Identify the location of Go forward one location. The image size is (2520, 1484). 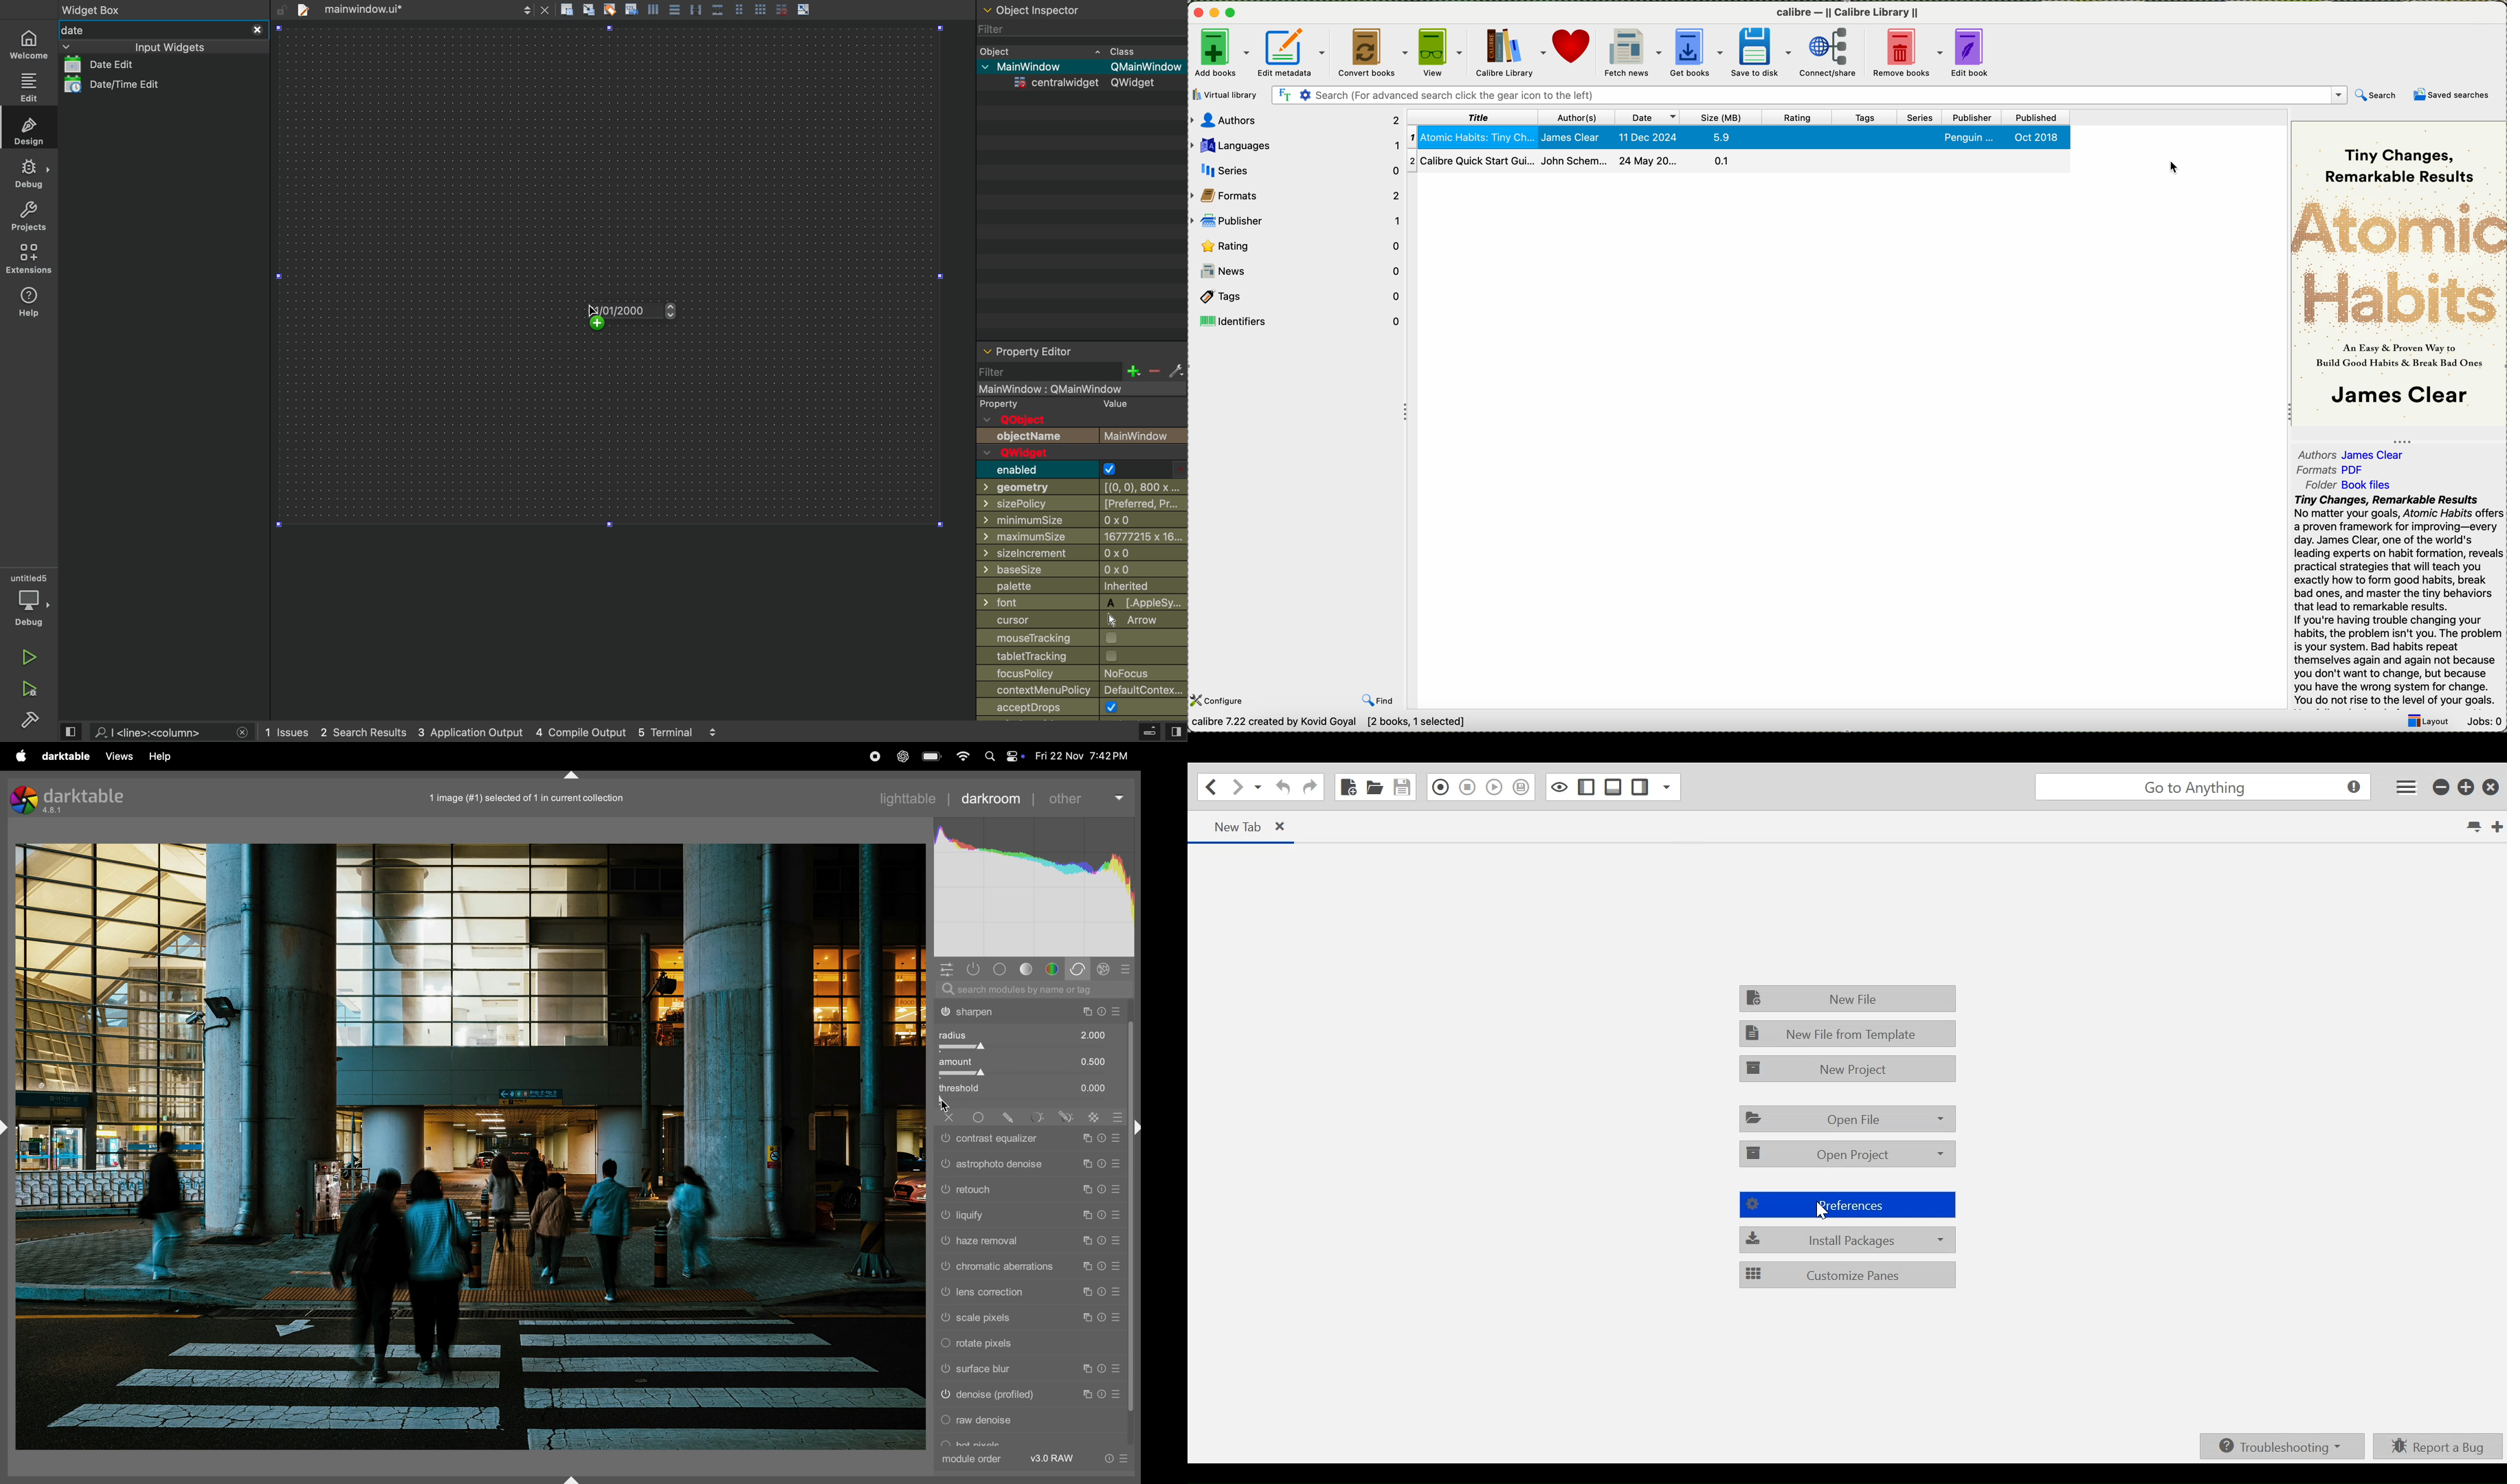
(1236, 787).